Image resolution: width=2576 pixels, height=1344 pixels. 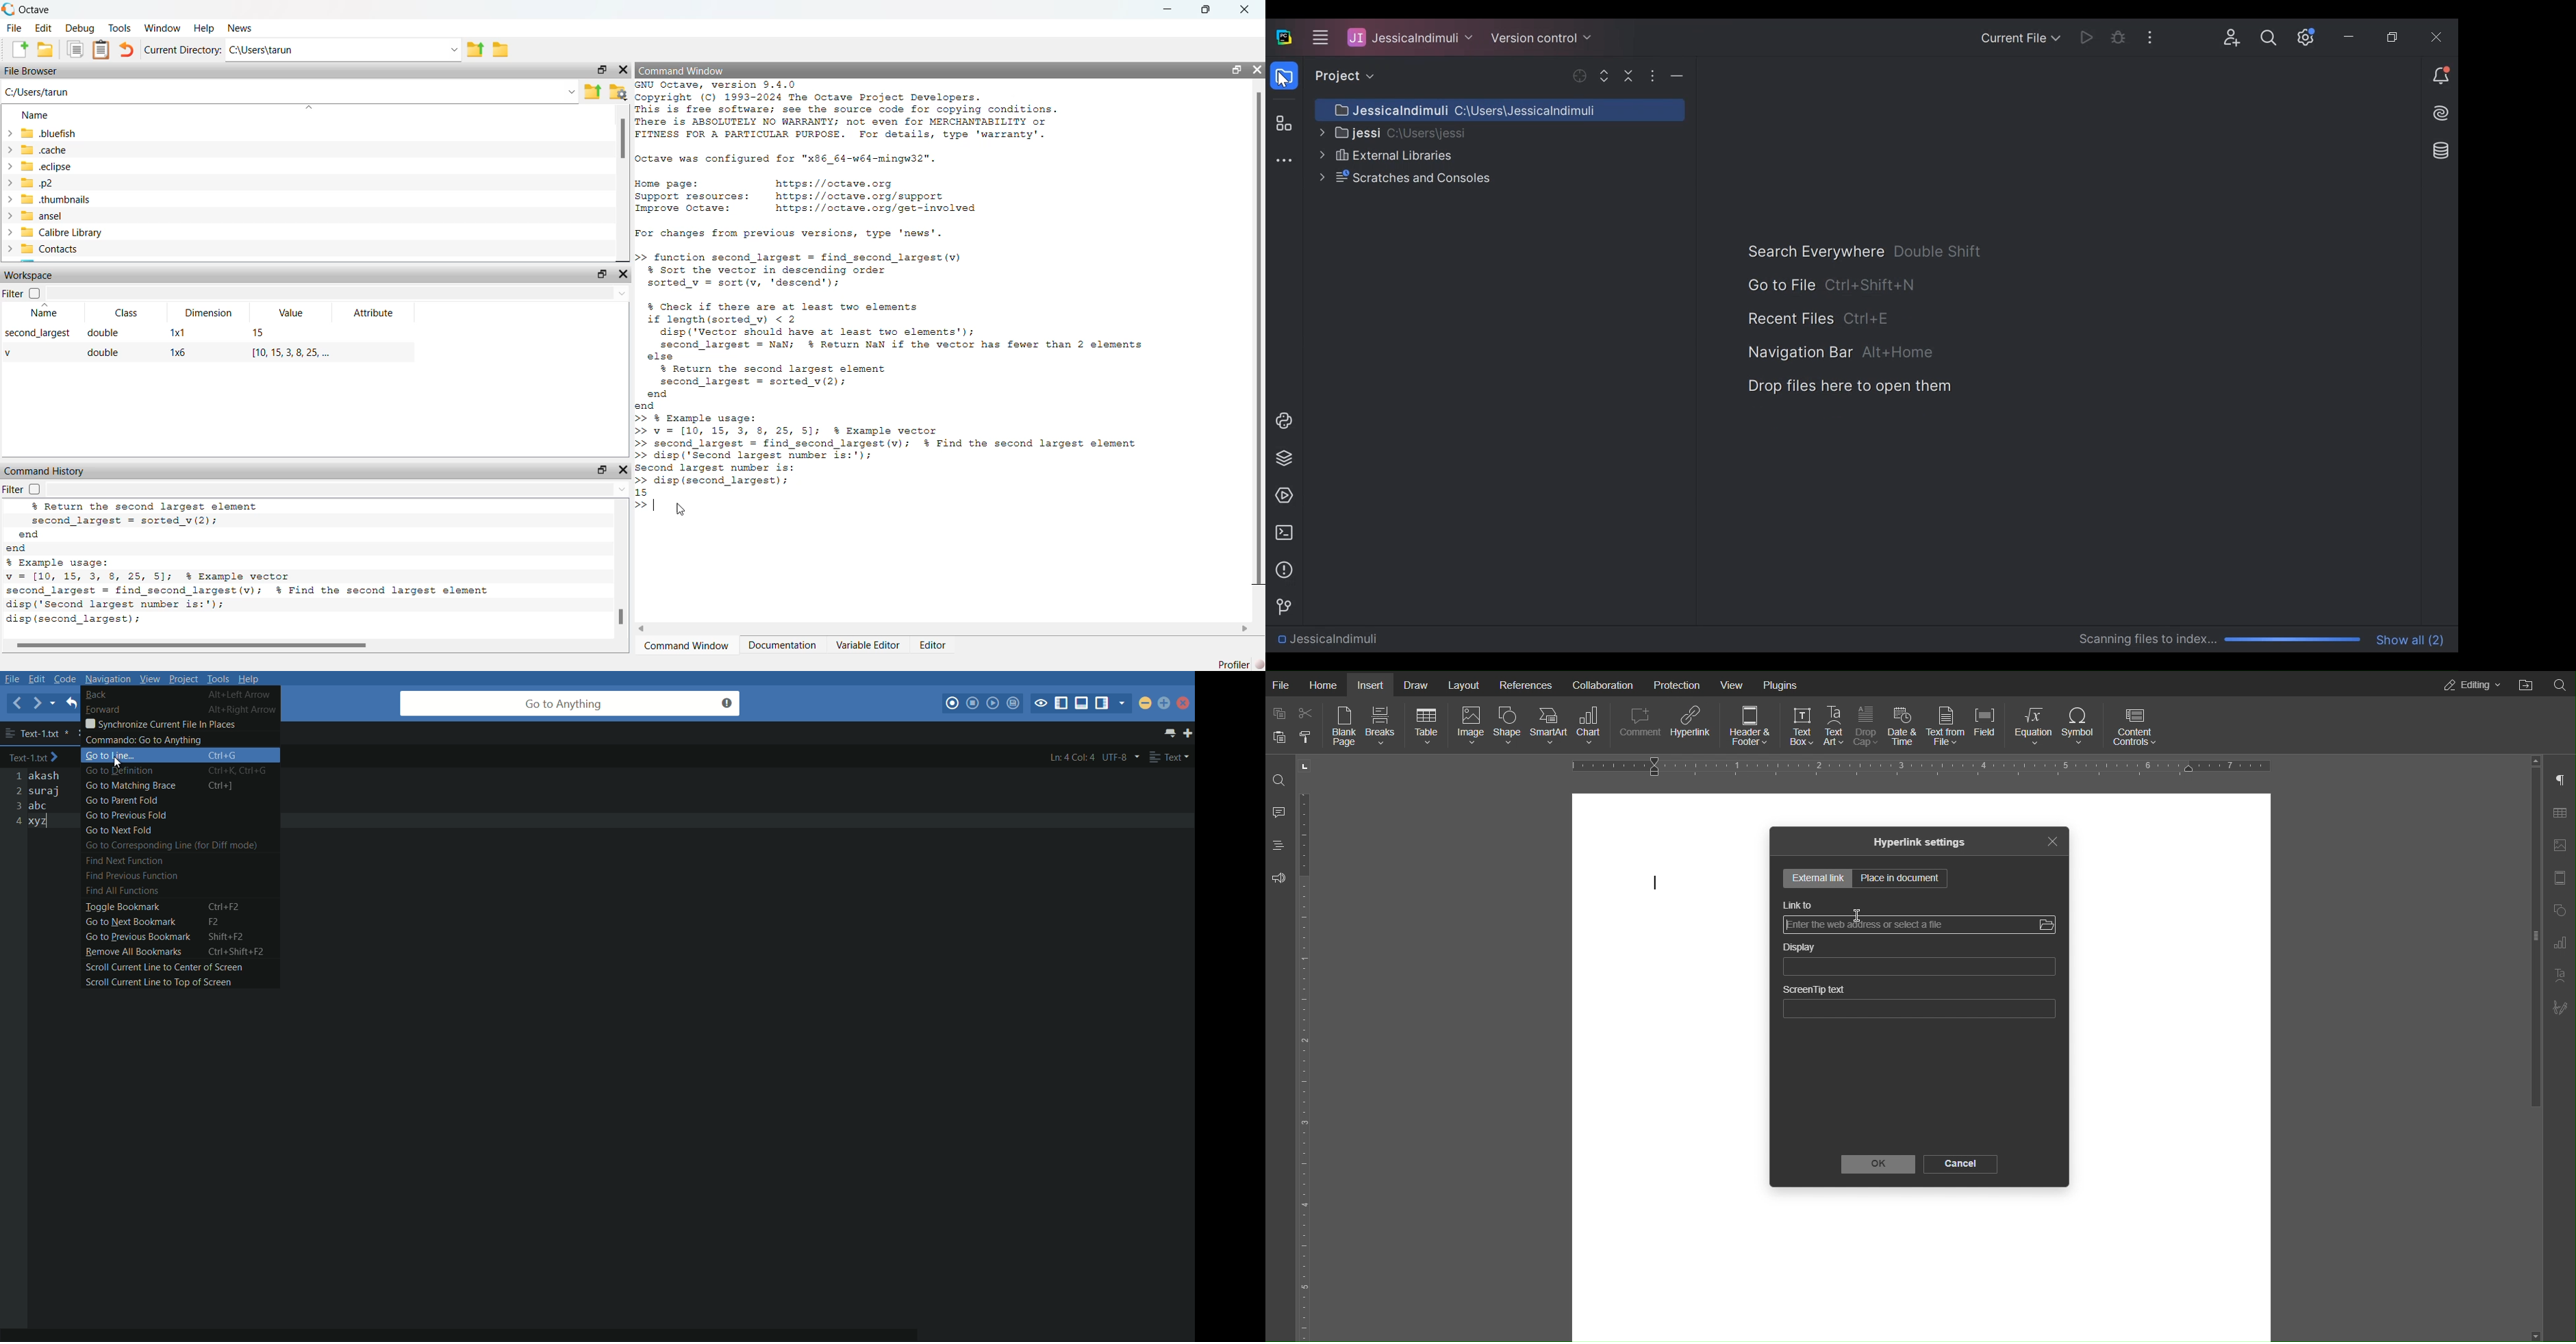 What do you see at coordinates (253, 678) in the screenshot?
I see `help ` at bounding box center [253, 678].